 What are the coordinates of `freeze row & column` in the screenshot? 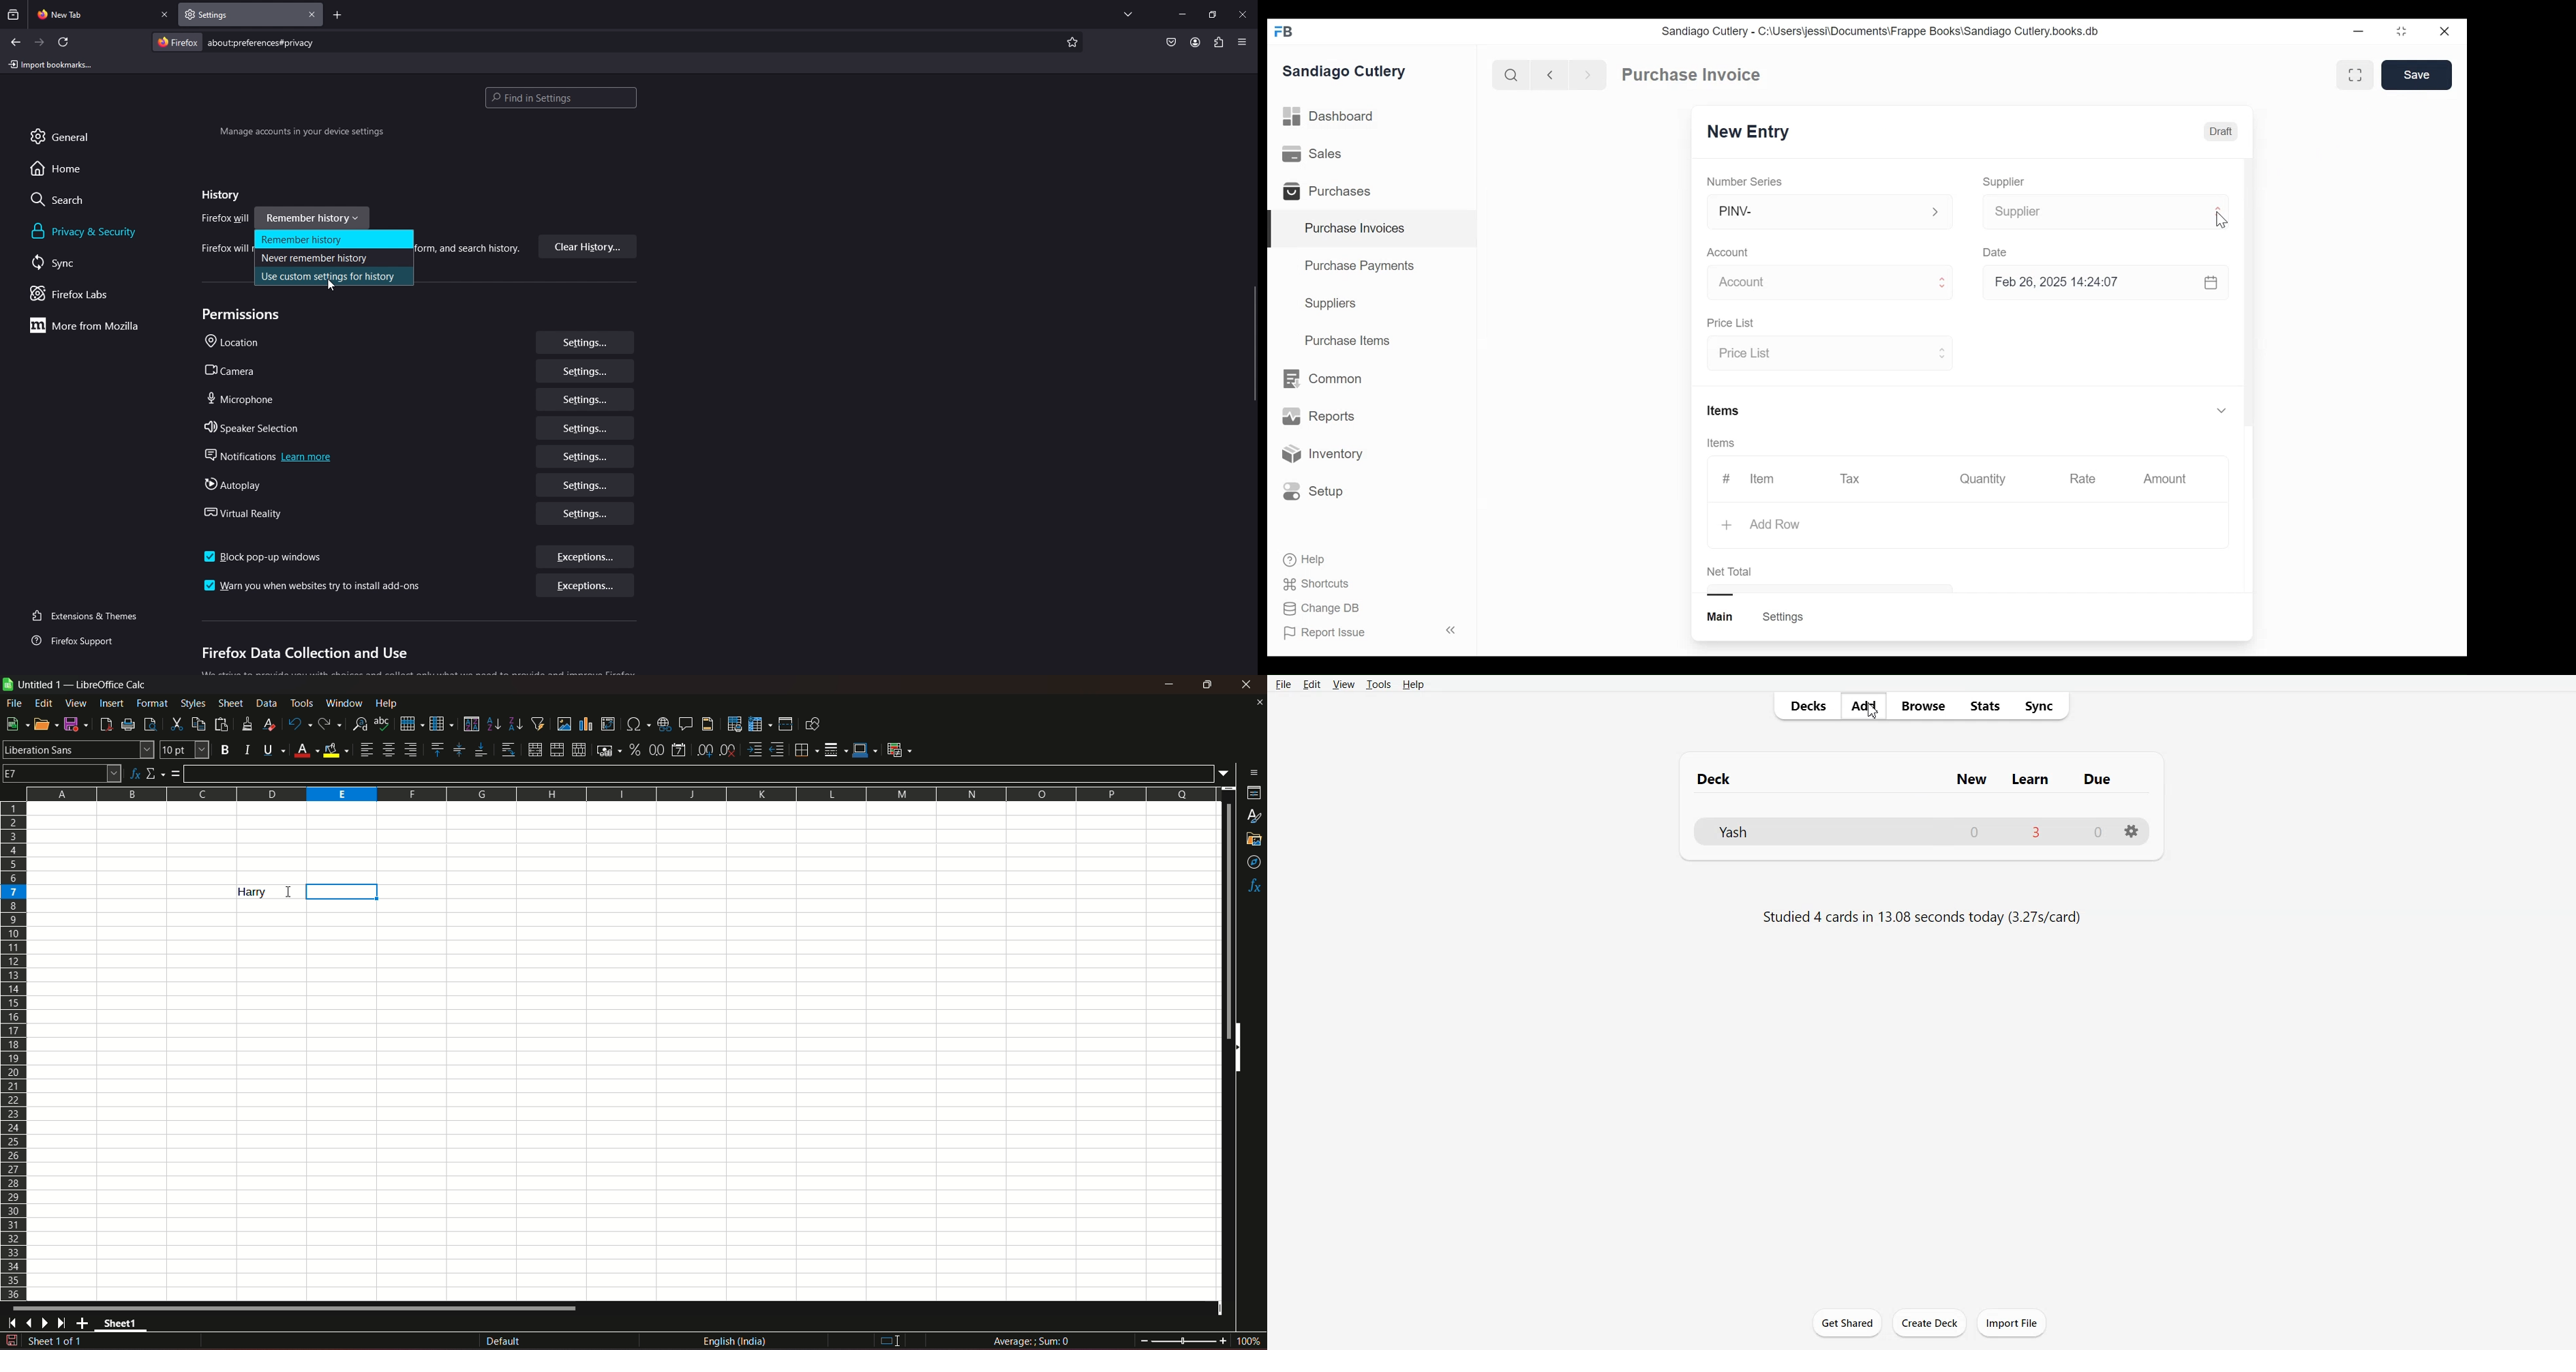 It's located at (760, 725).